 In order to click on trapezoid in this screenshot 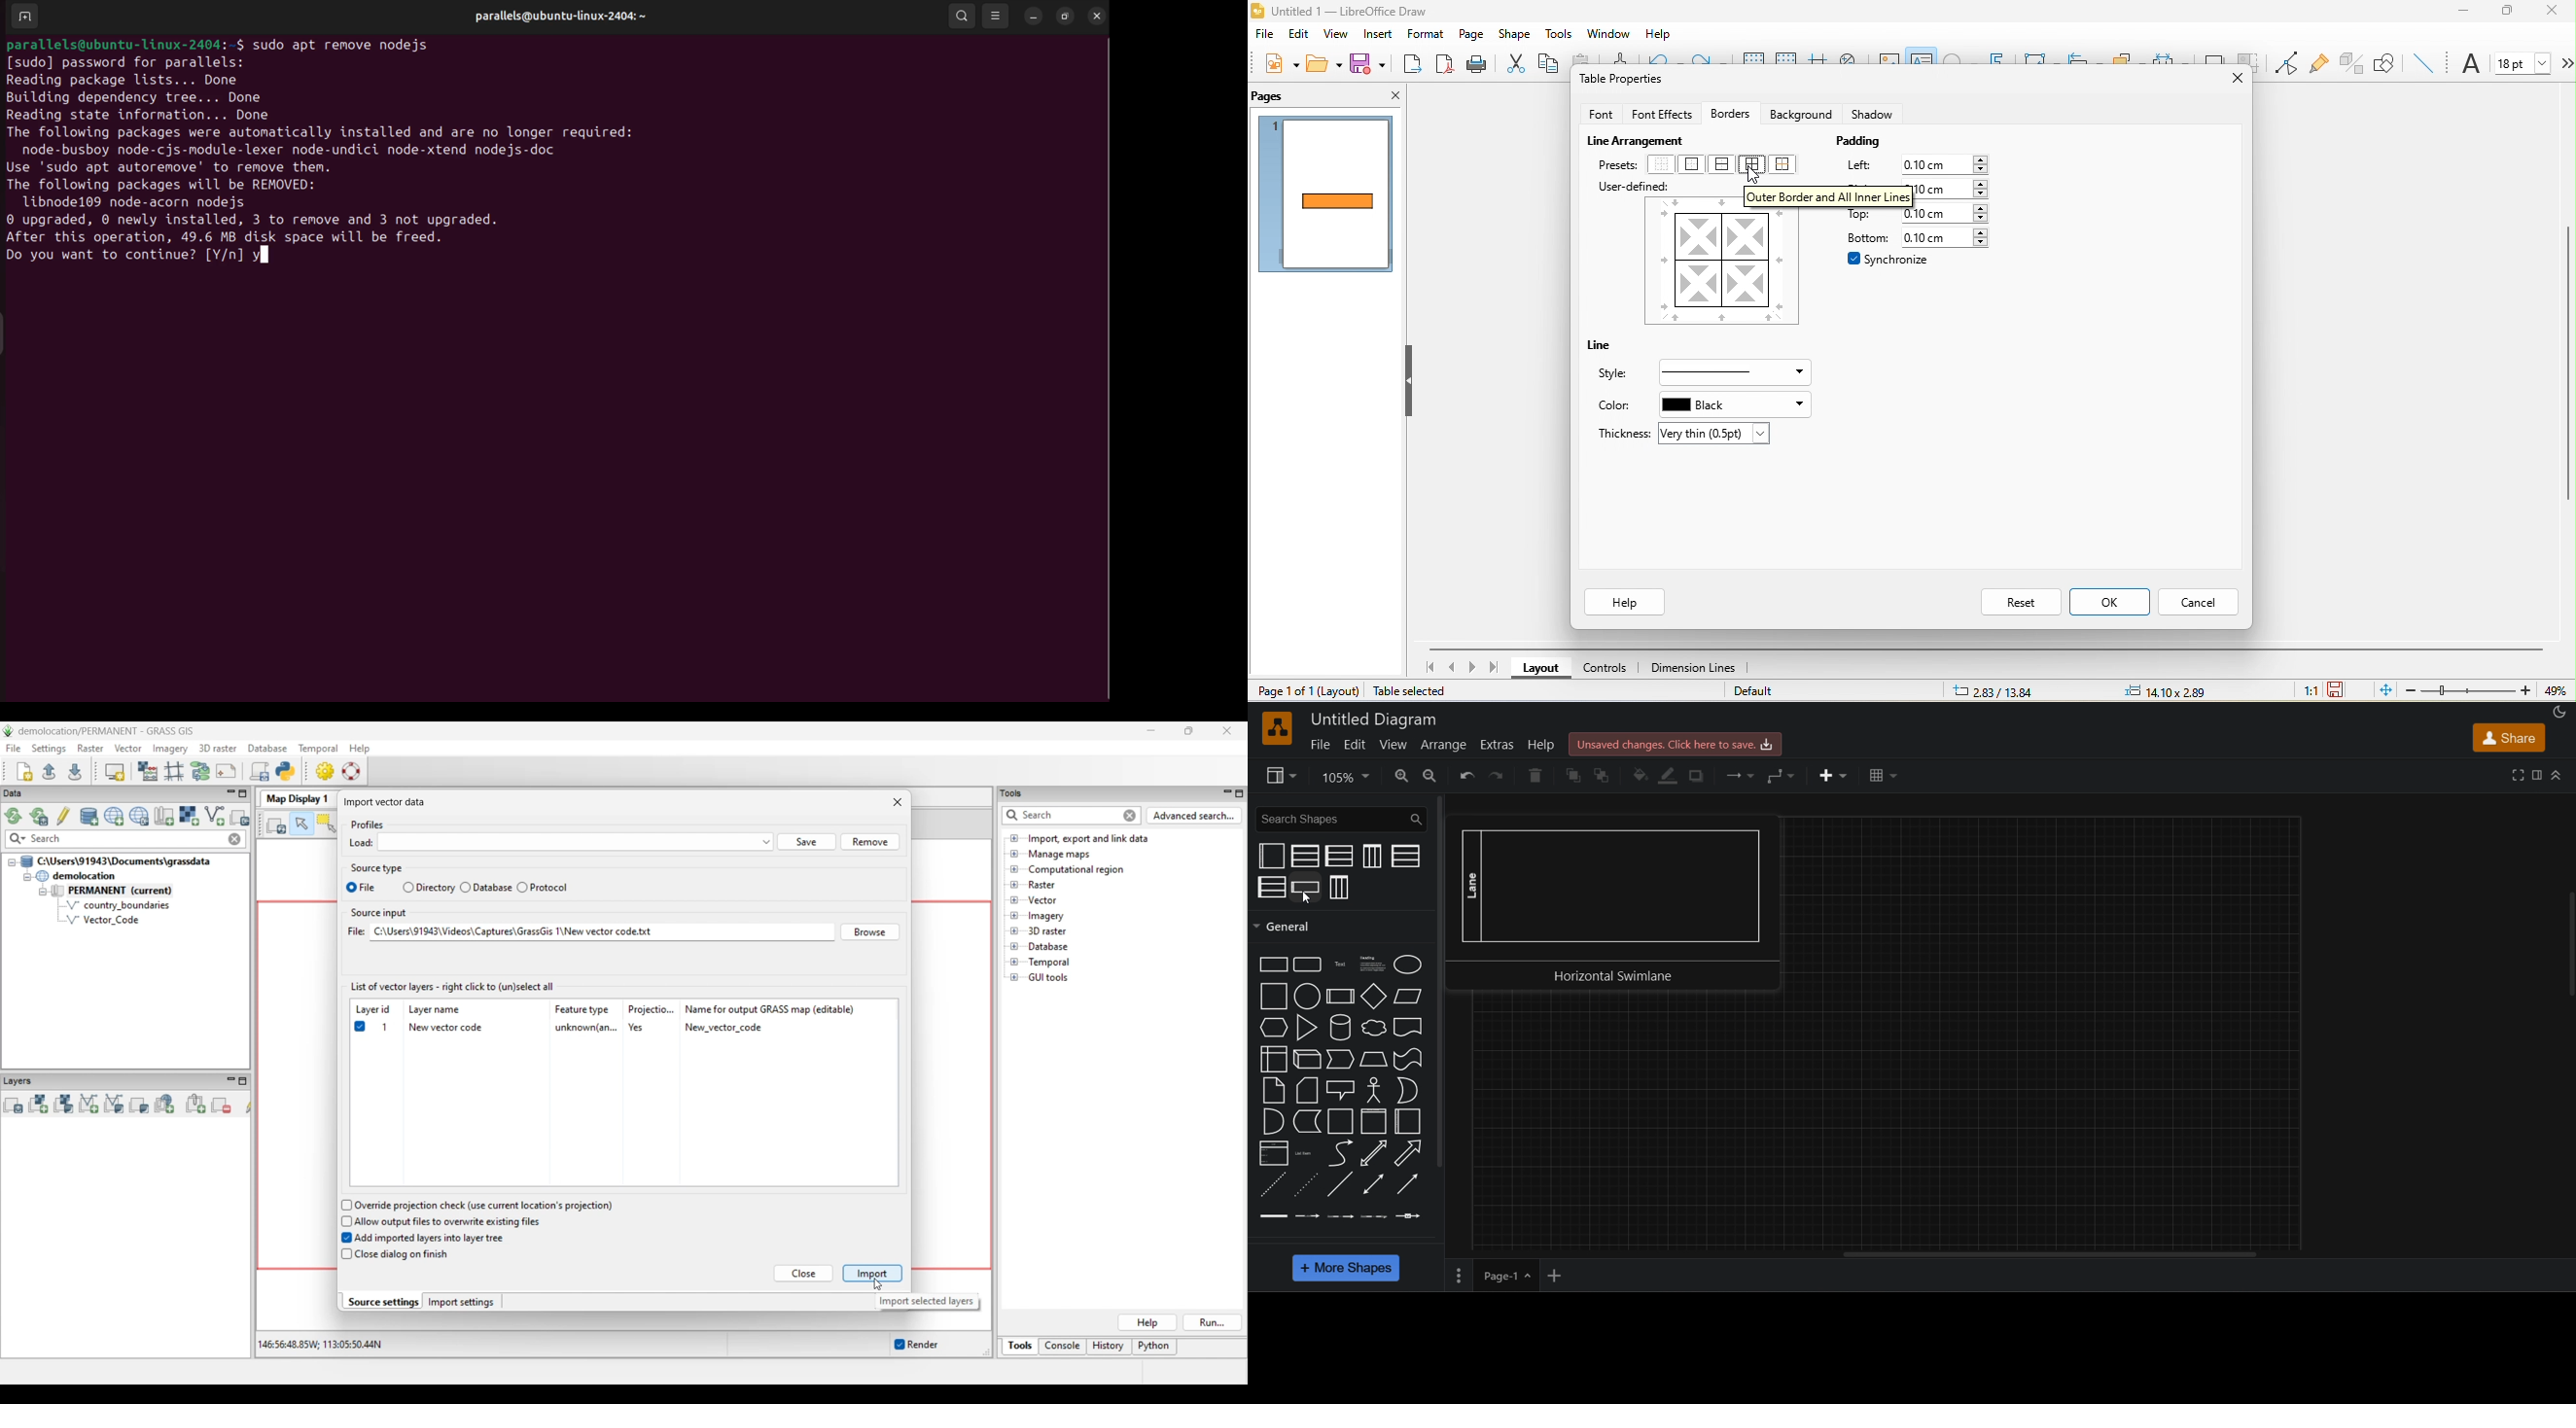, I will do `click(1374, 1059)`.